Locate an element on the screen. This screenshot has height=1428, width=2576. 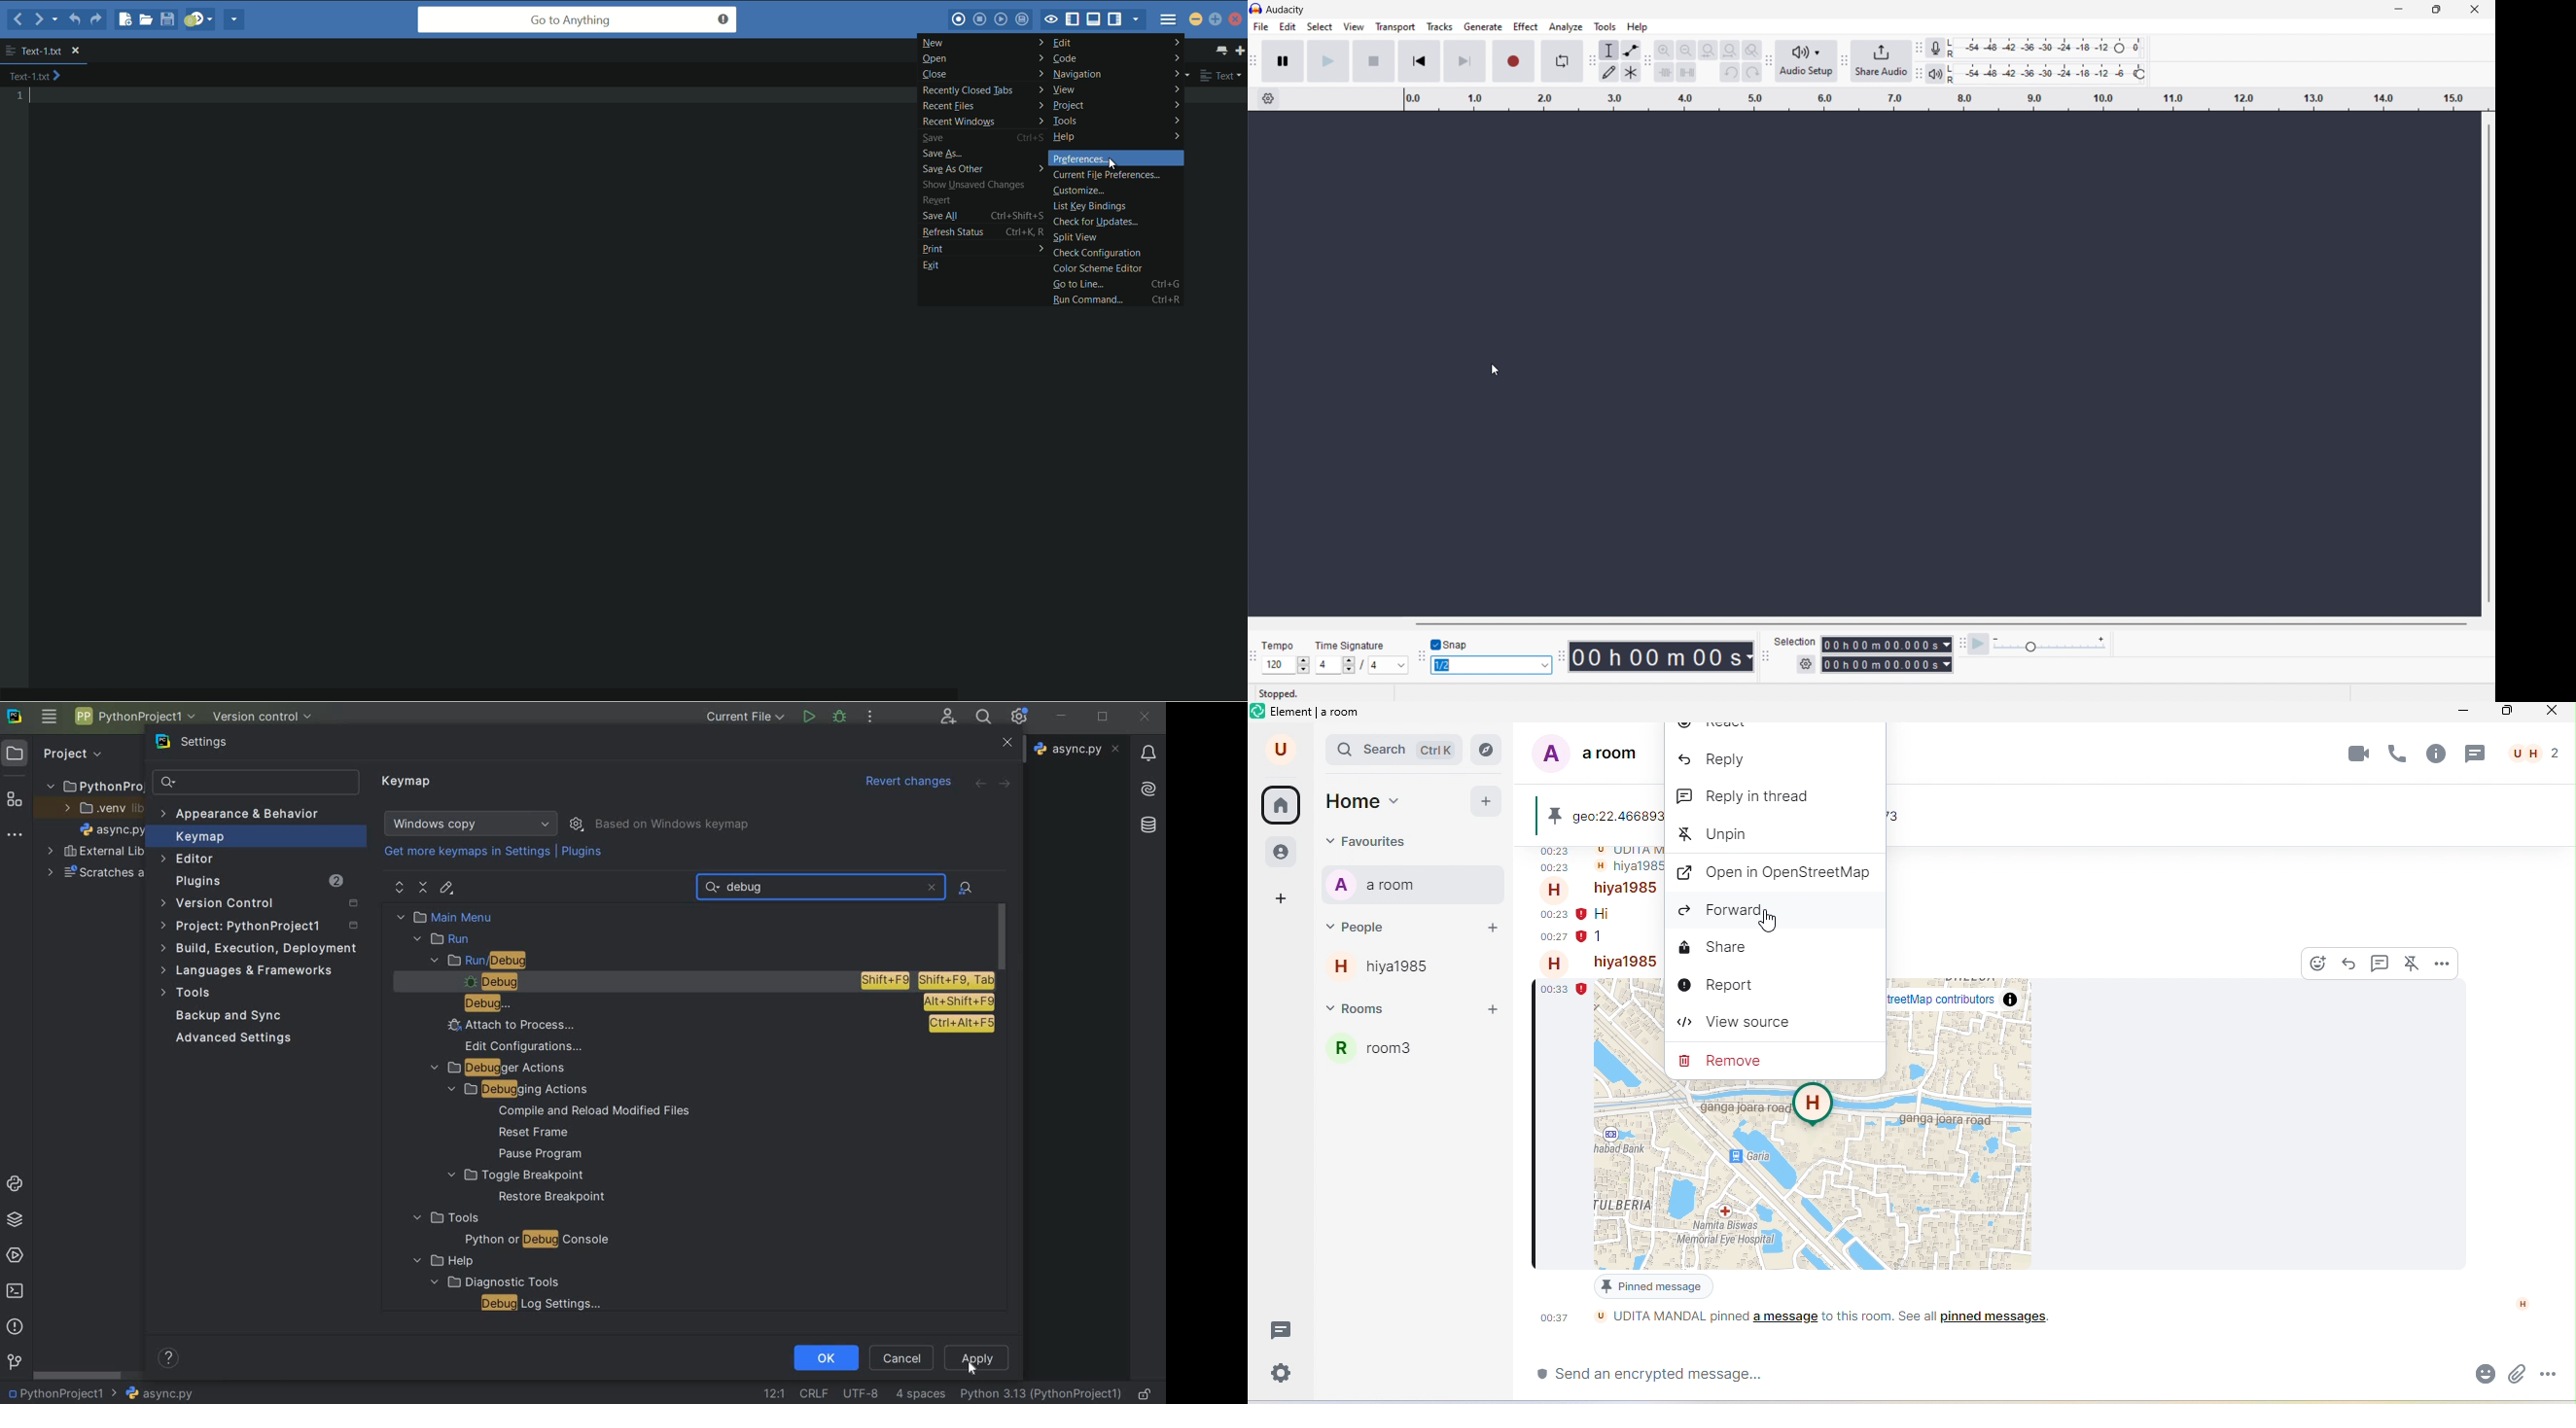
show/hide bottom panel is located at coordinates (1095, 20).